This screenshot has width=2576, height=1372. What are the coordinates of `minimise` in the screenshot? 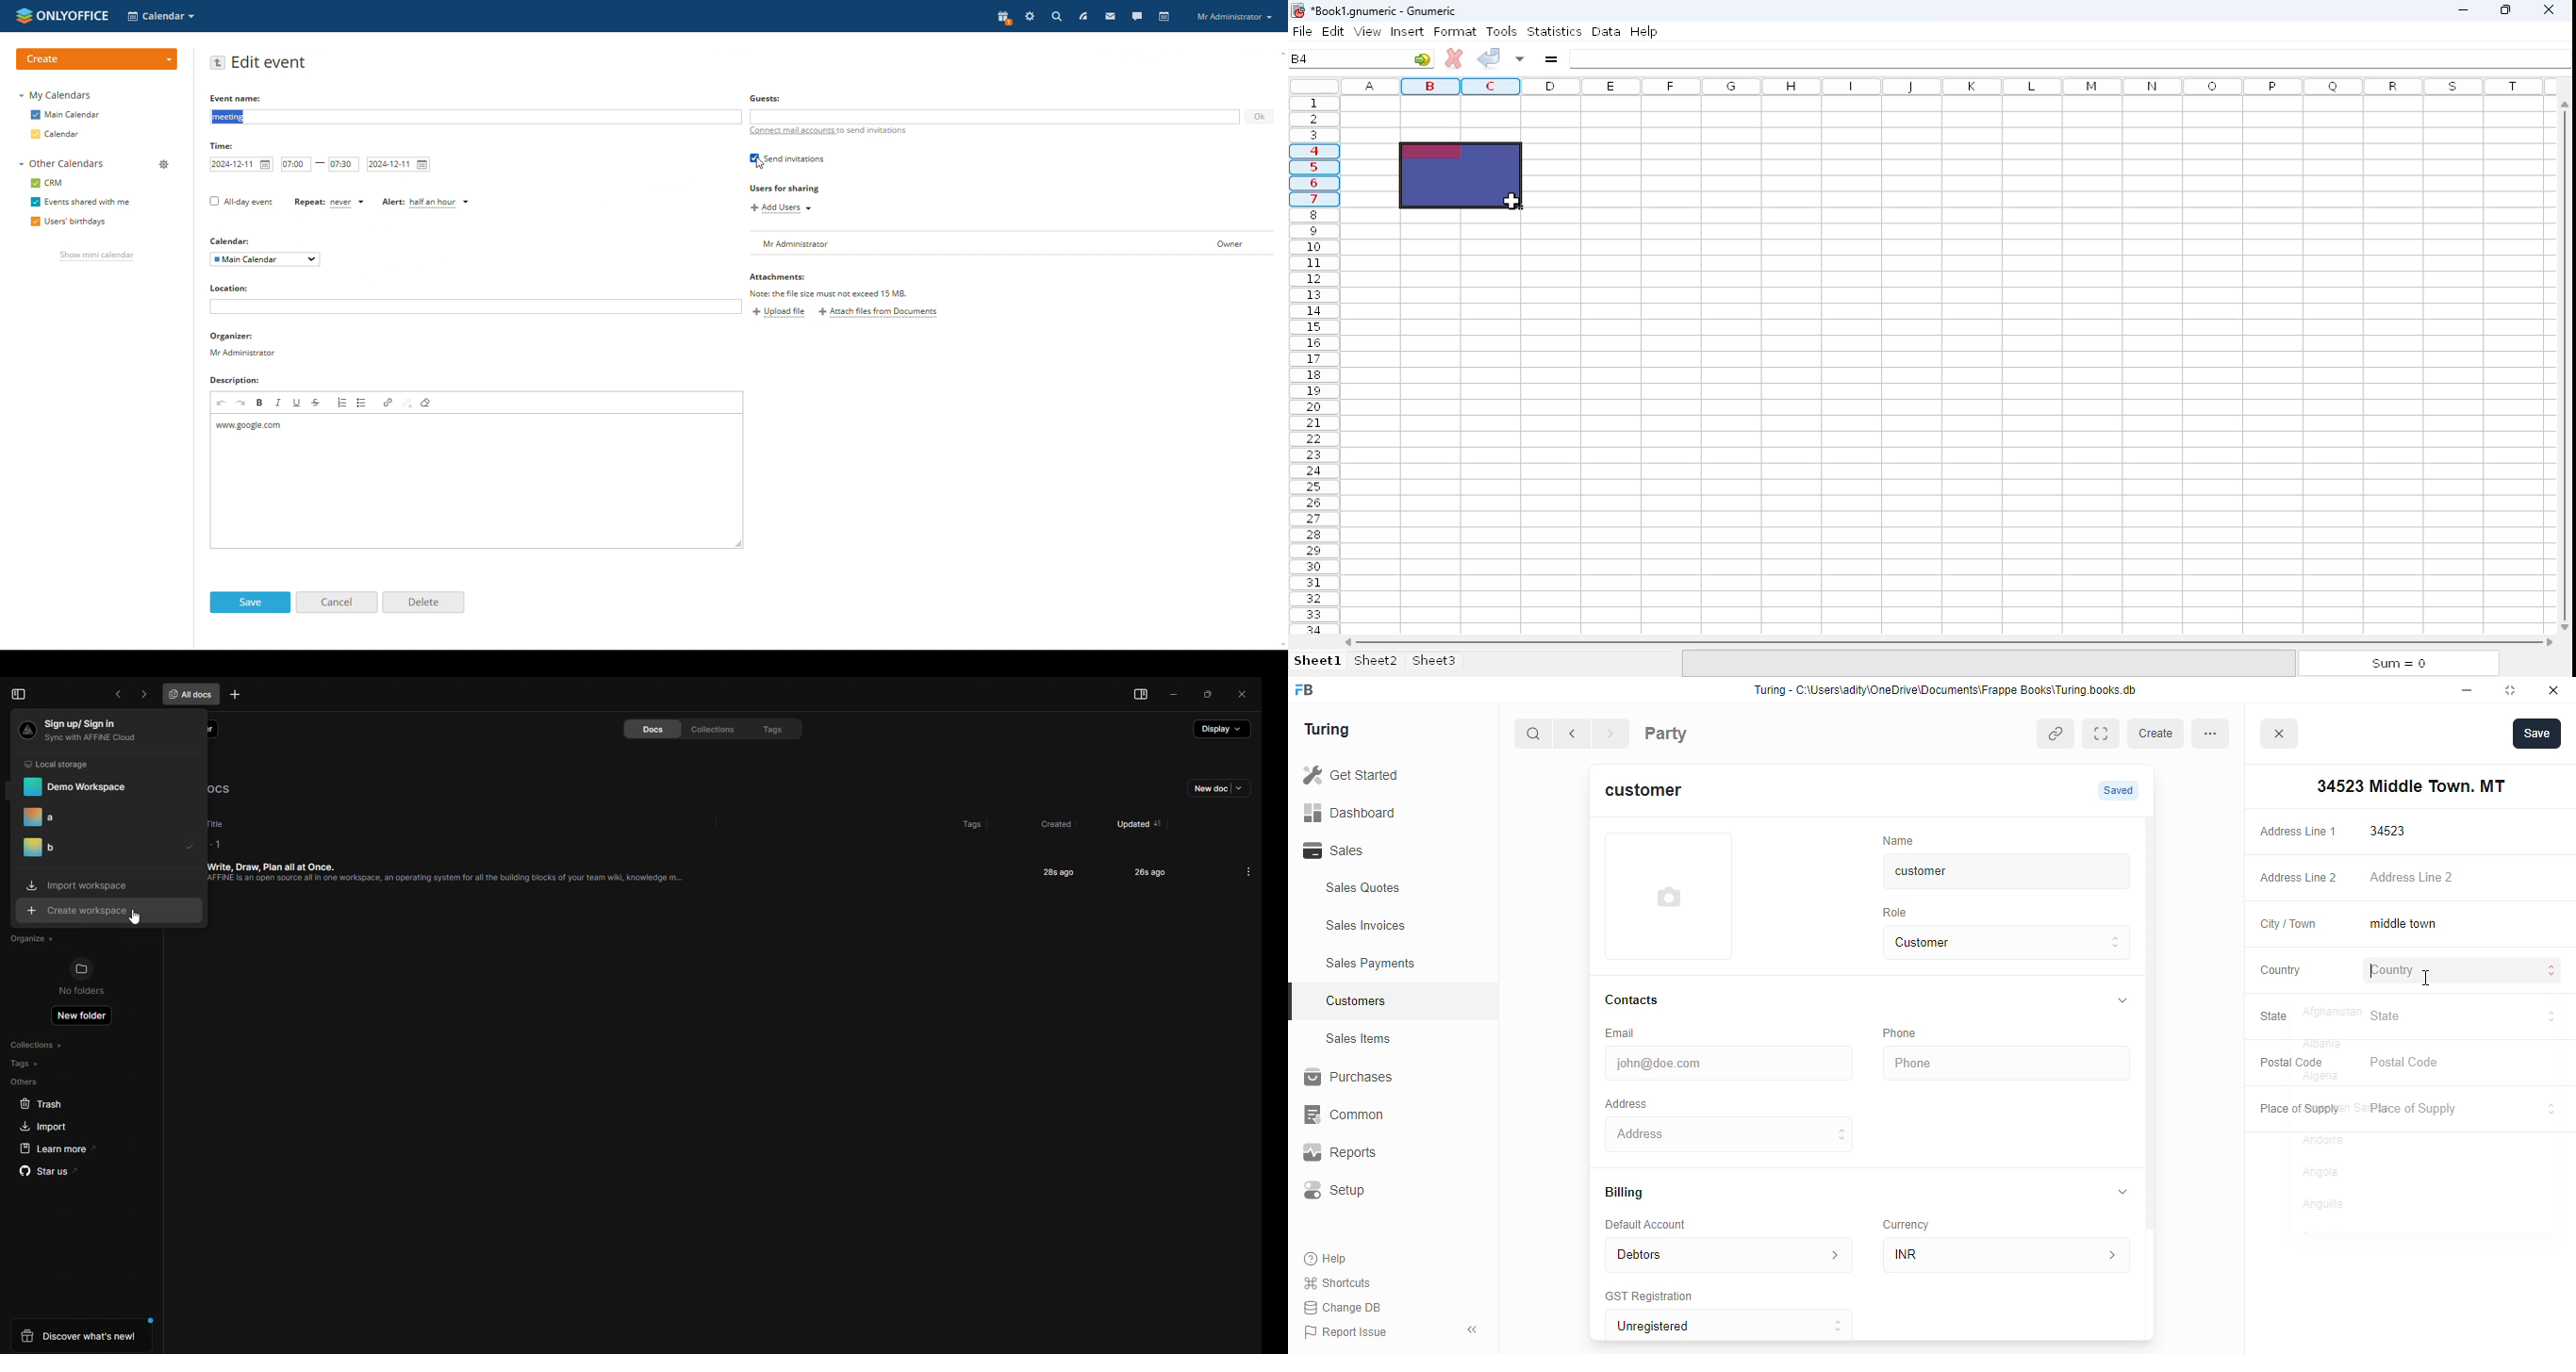 It's located at (2468, 690).